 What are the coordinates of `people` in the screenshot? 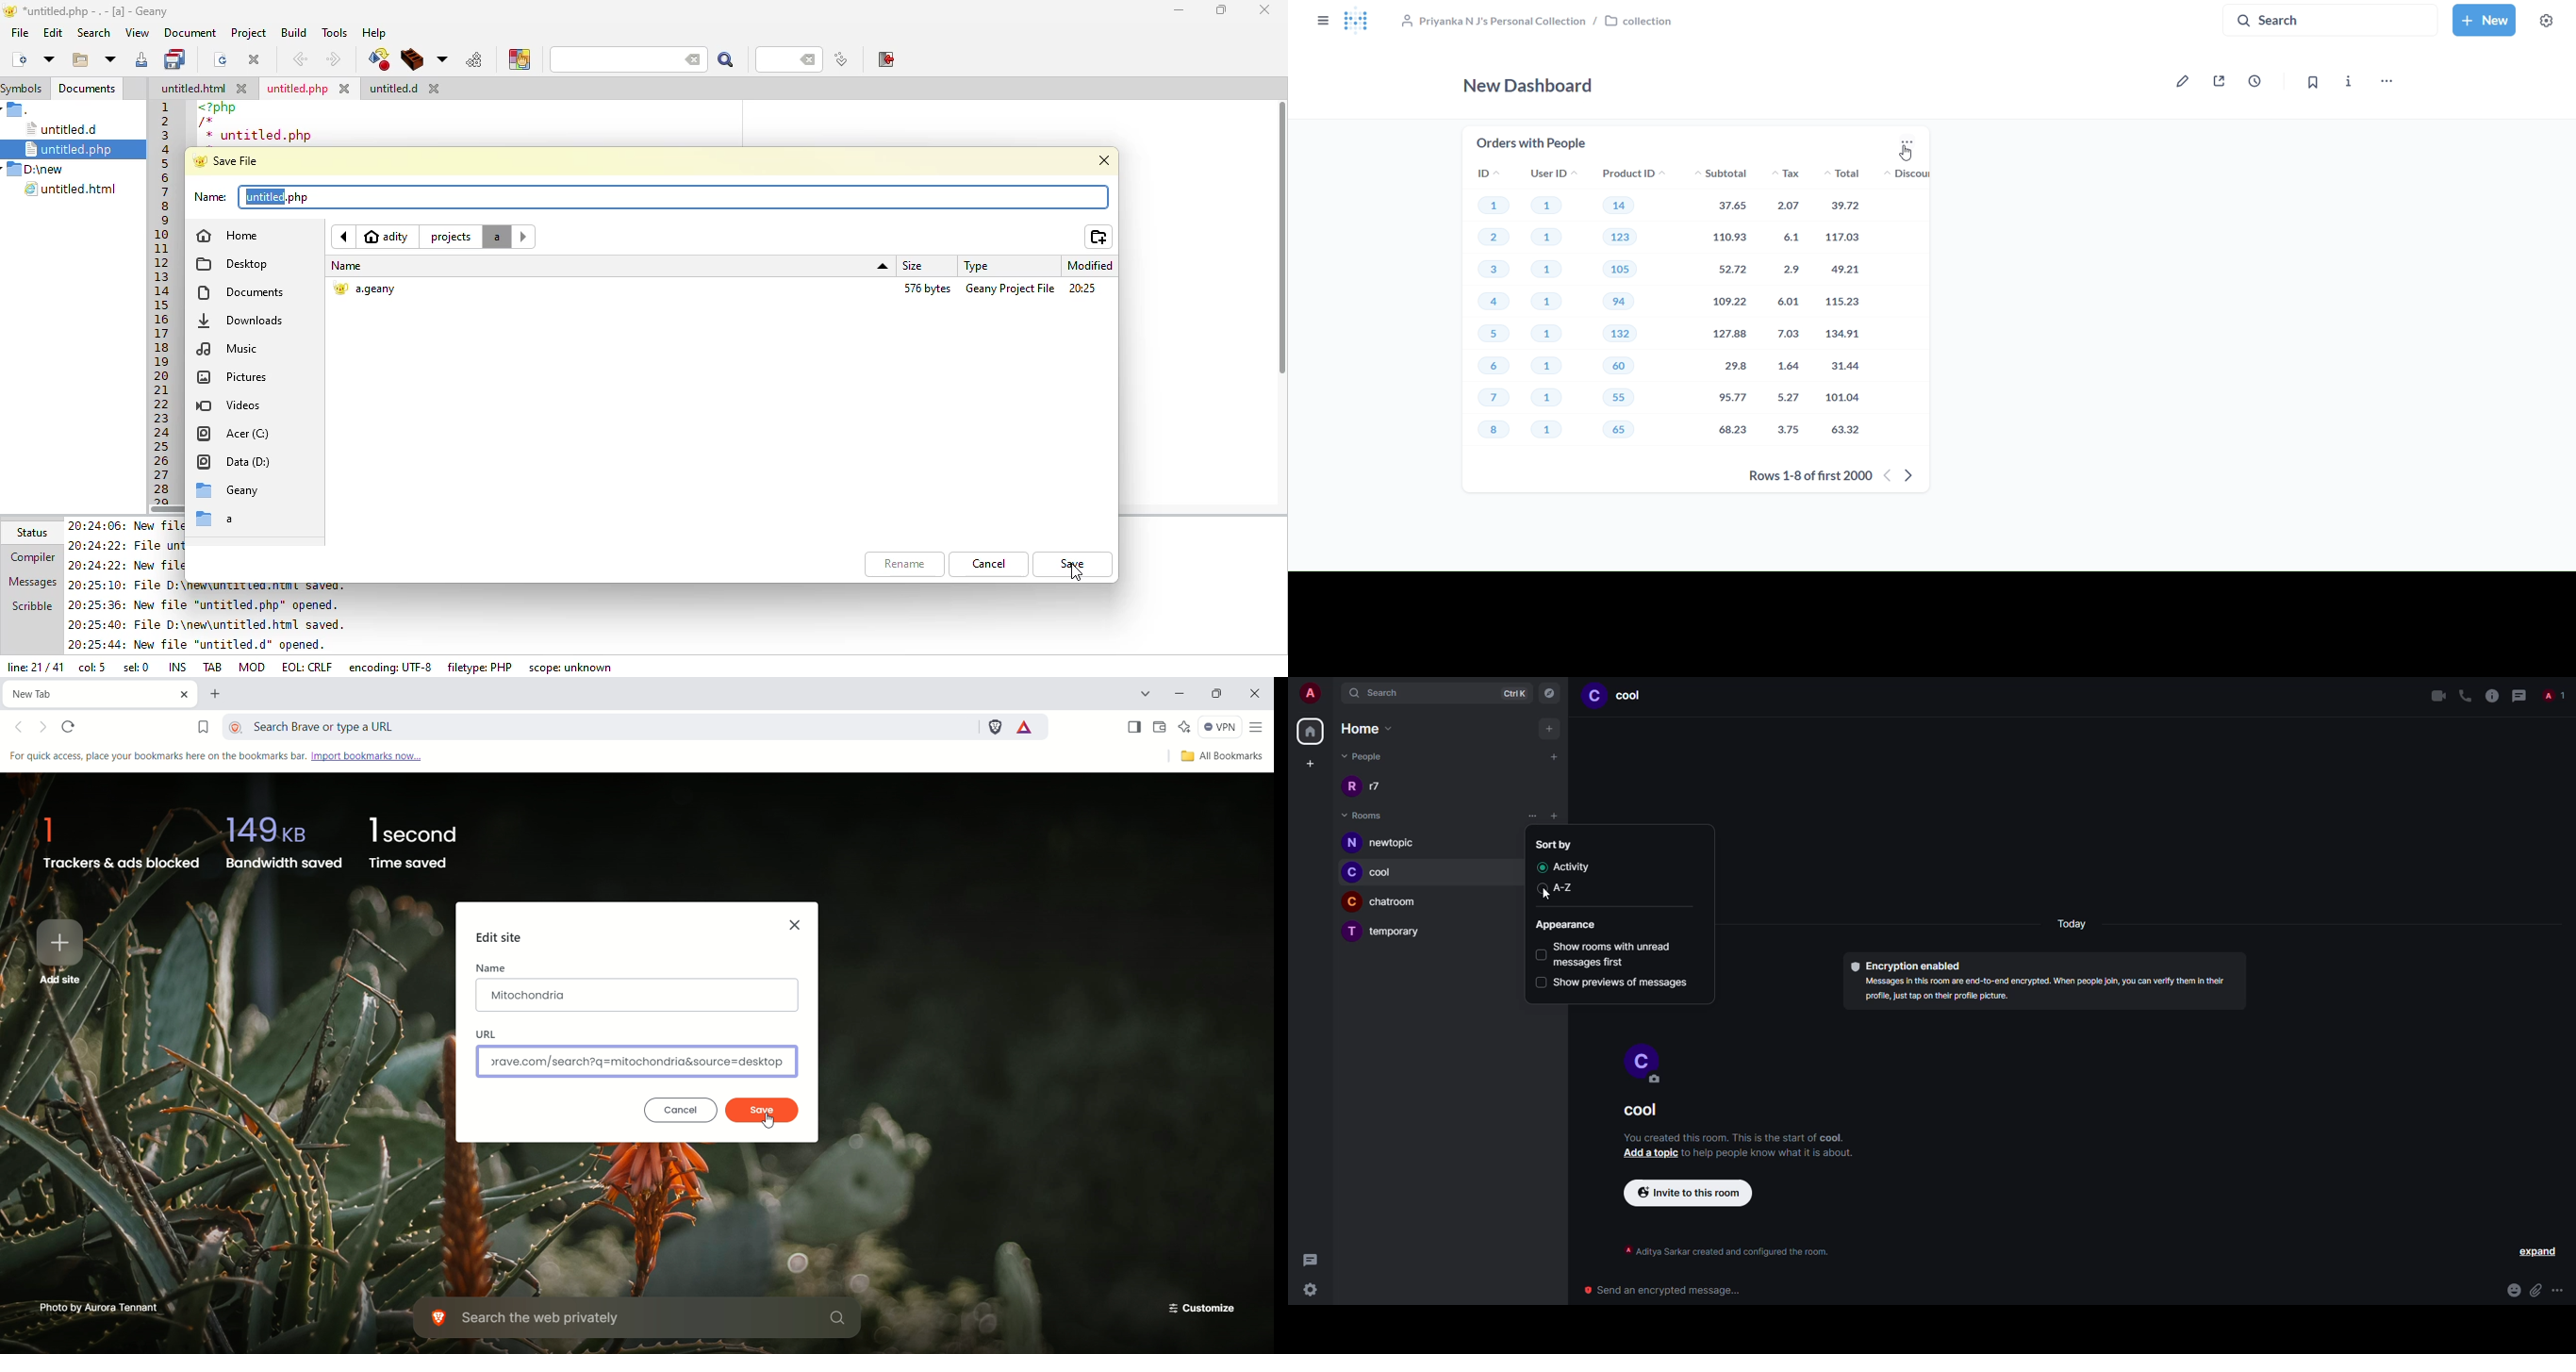 It's located at (1361, 756).